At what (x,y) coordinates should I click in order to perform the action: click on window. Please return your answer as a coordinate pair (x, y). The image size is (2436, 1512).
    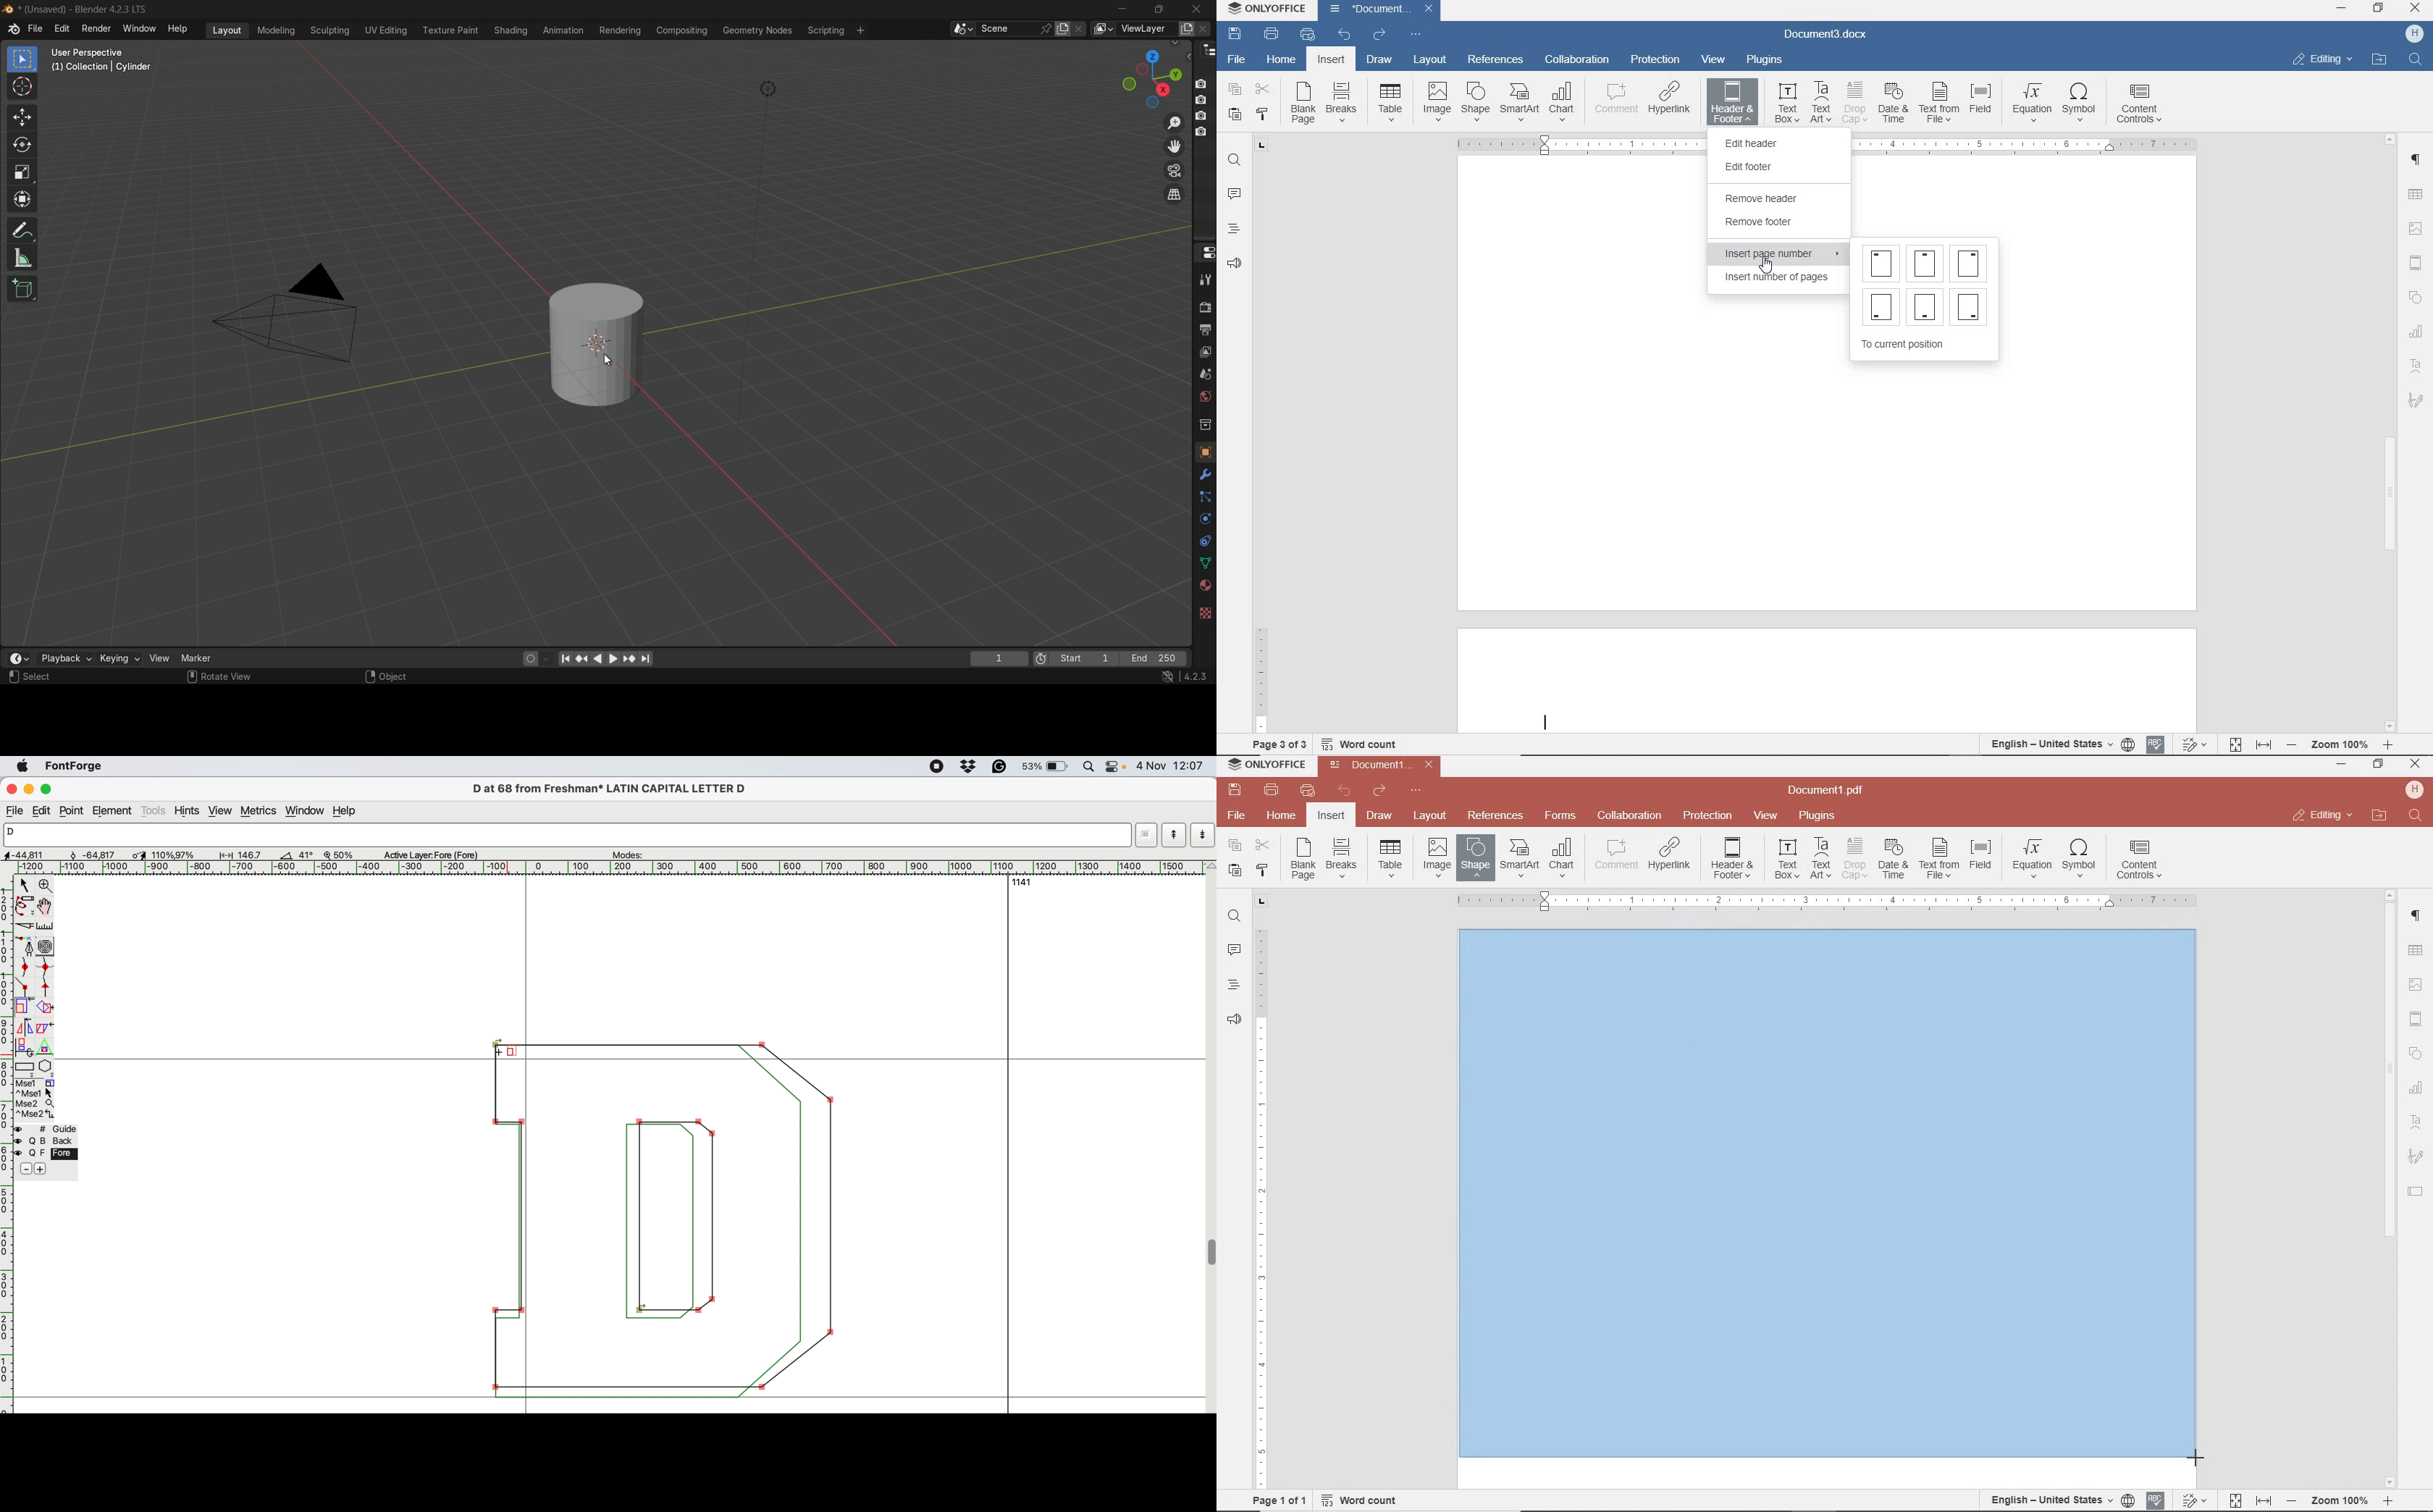
    Looking at the image, I should click on (306, 812).